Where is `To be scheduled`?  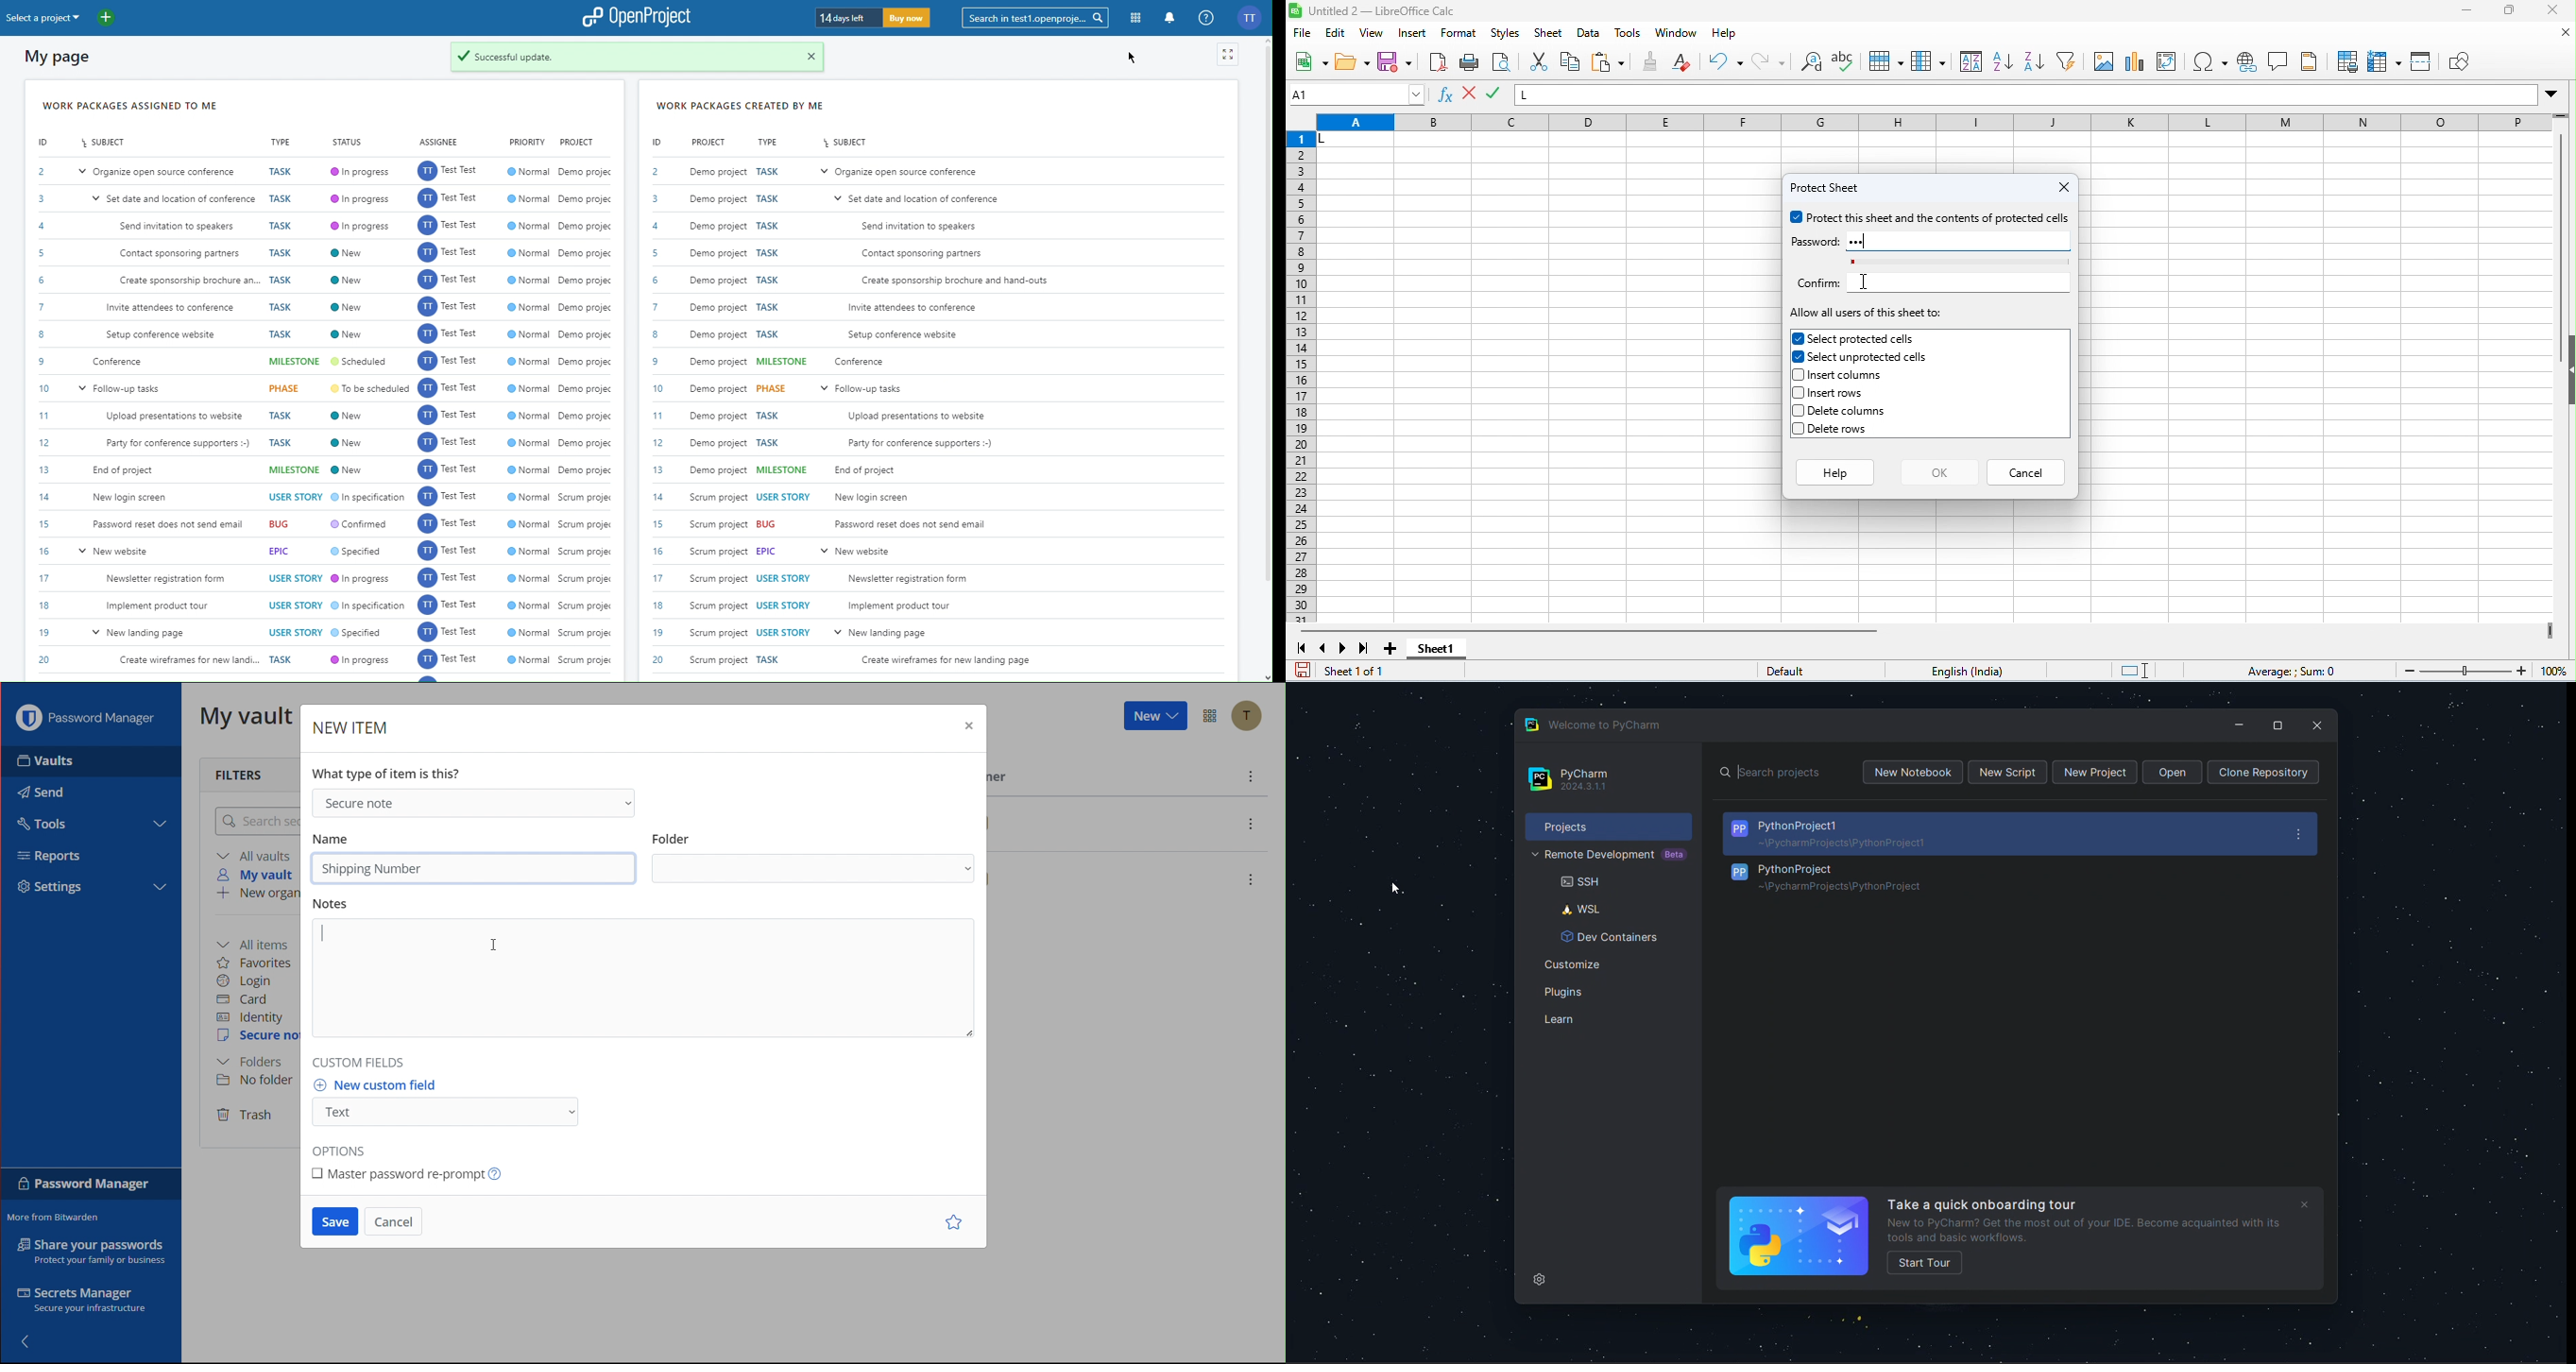 To be scheduled is located at coordinates (369, 388).